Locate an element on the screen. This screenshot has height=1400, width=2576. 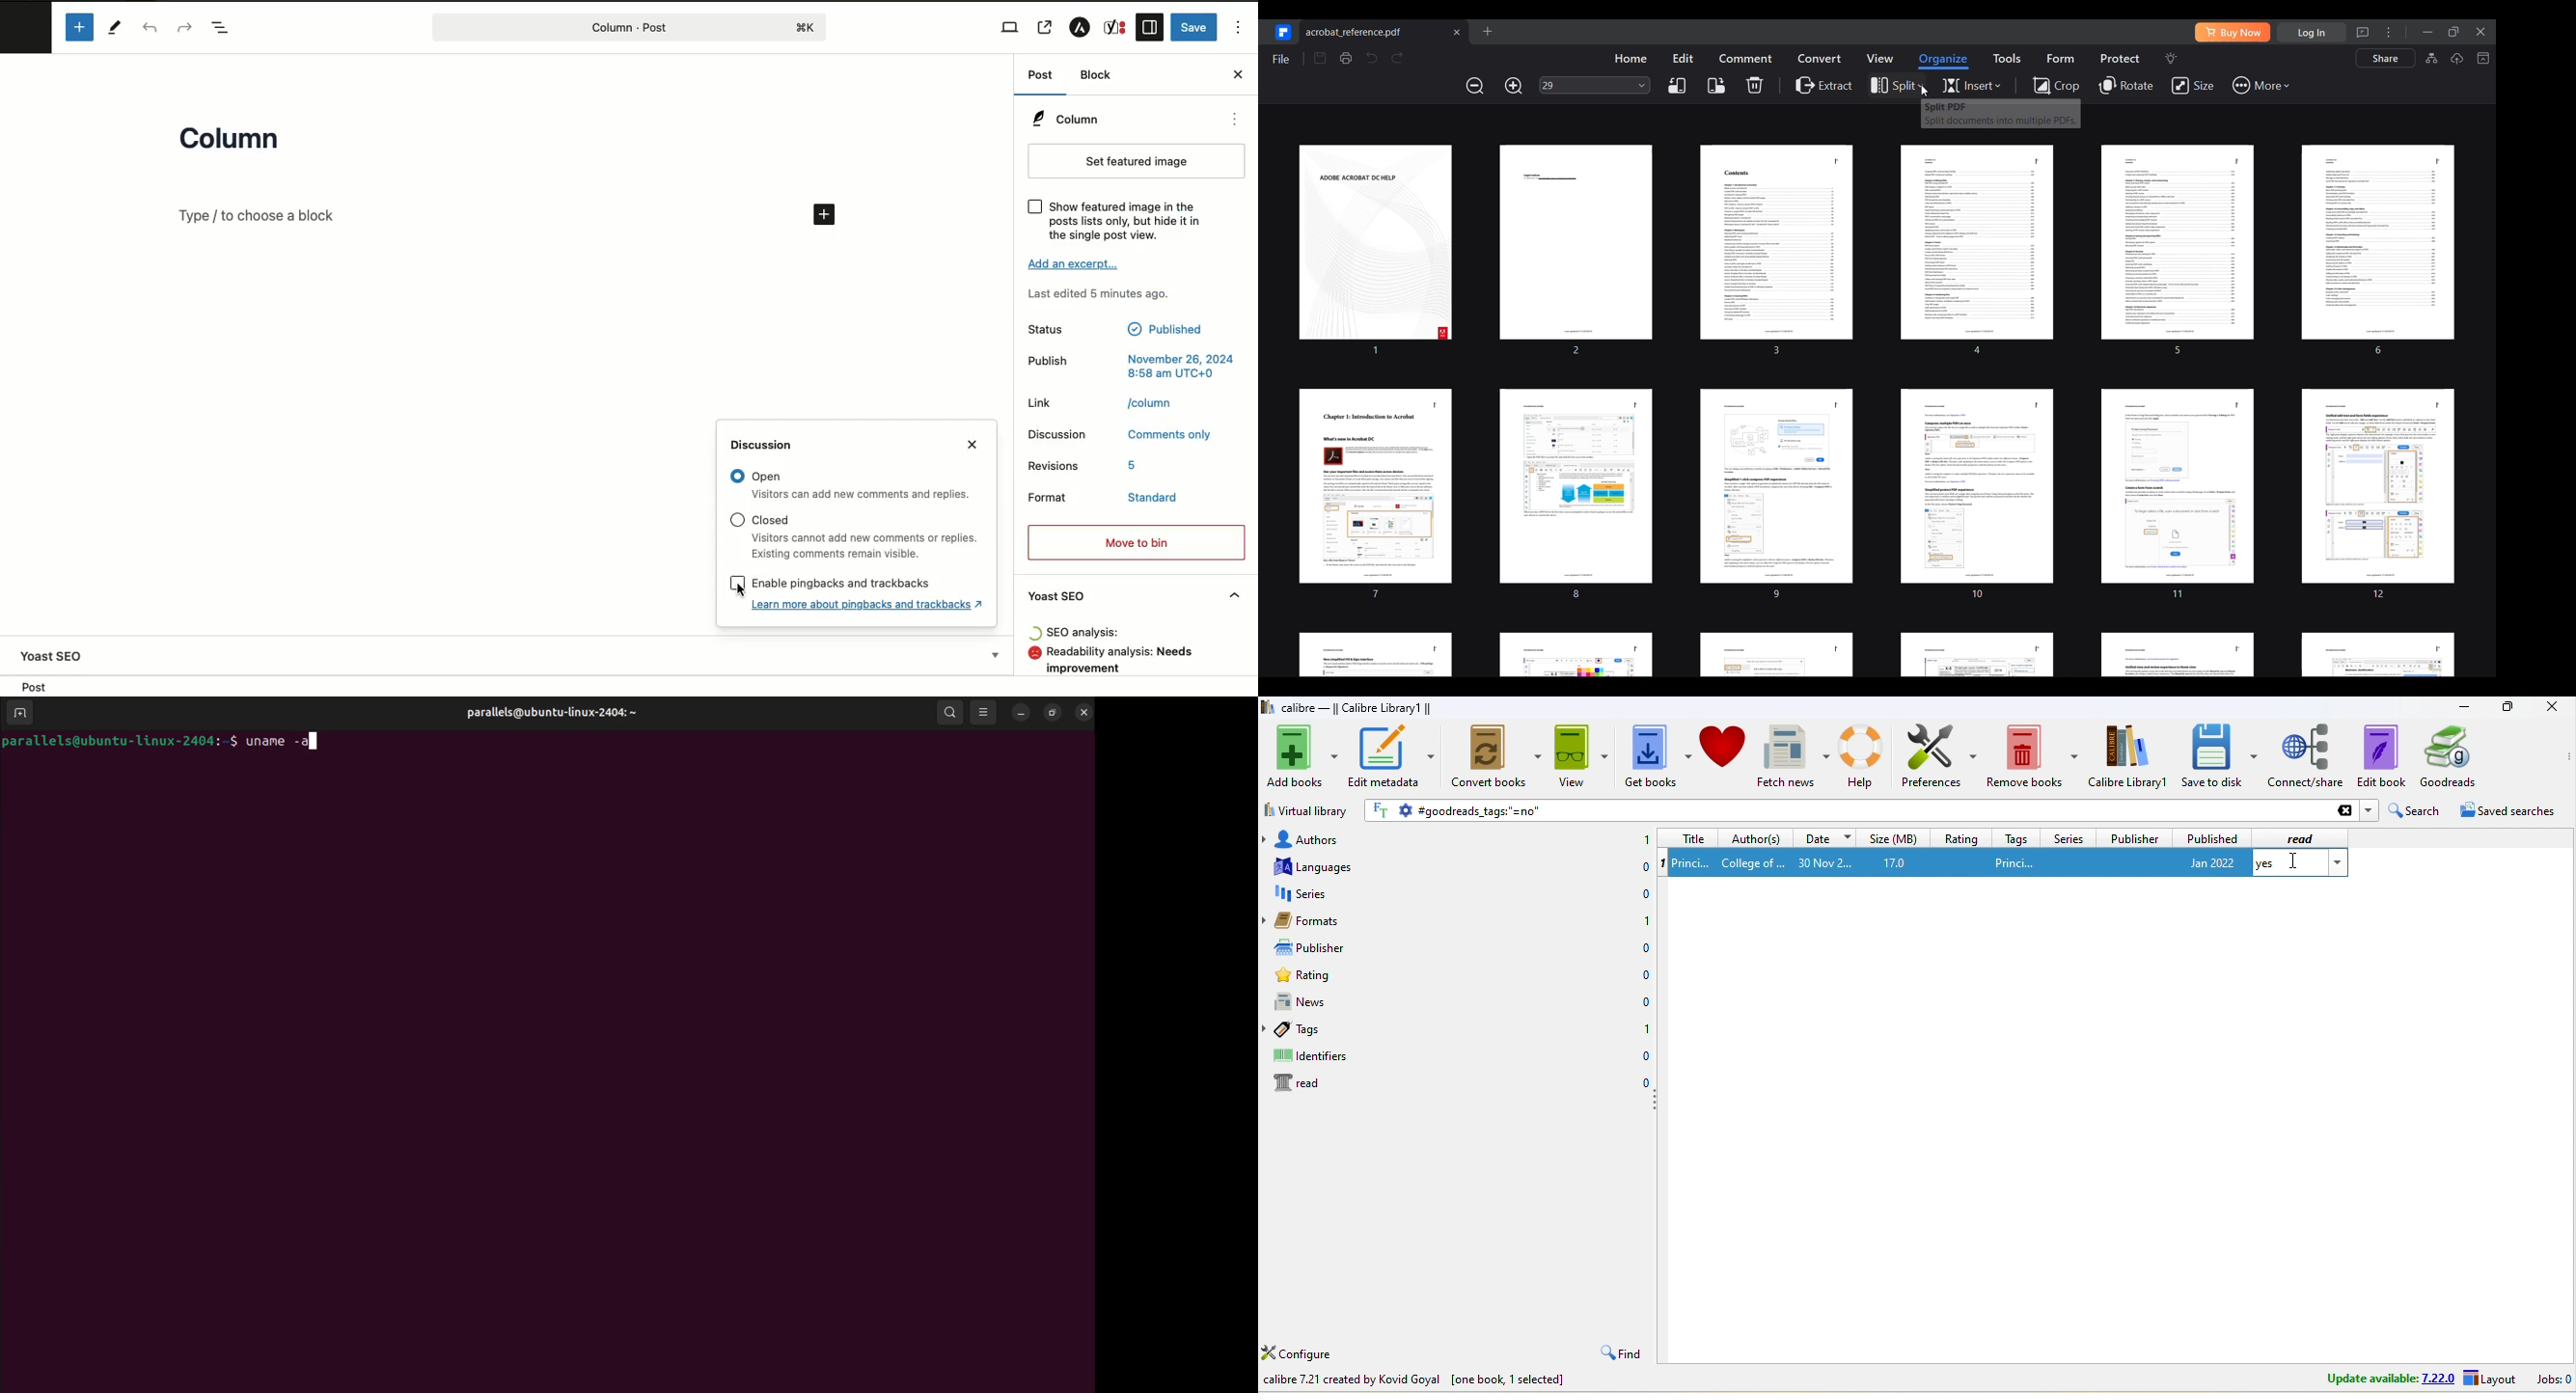
rating is located at coordinates (1960, 837).